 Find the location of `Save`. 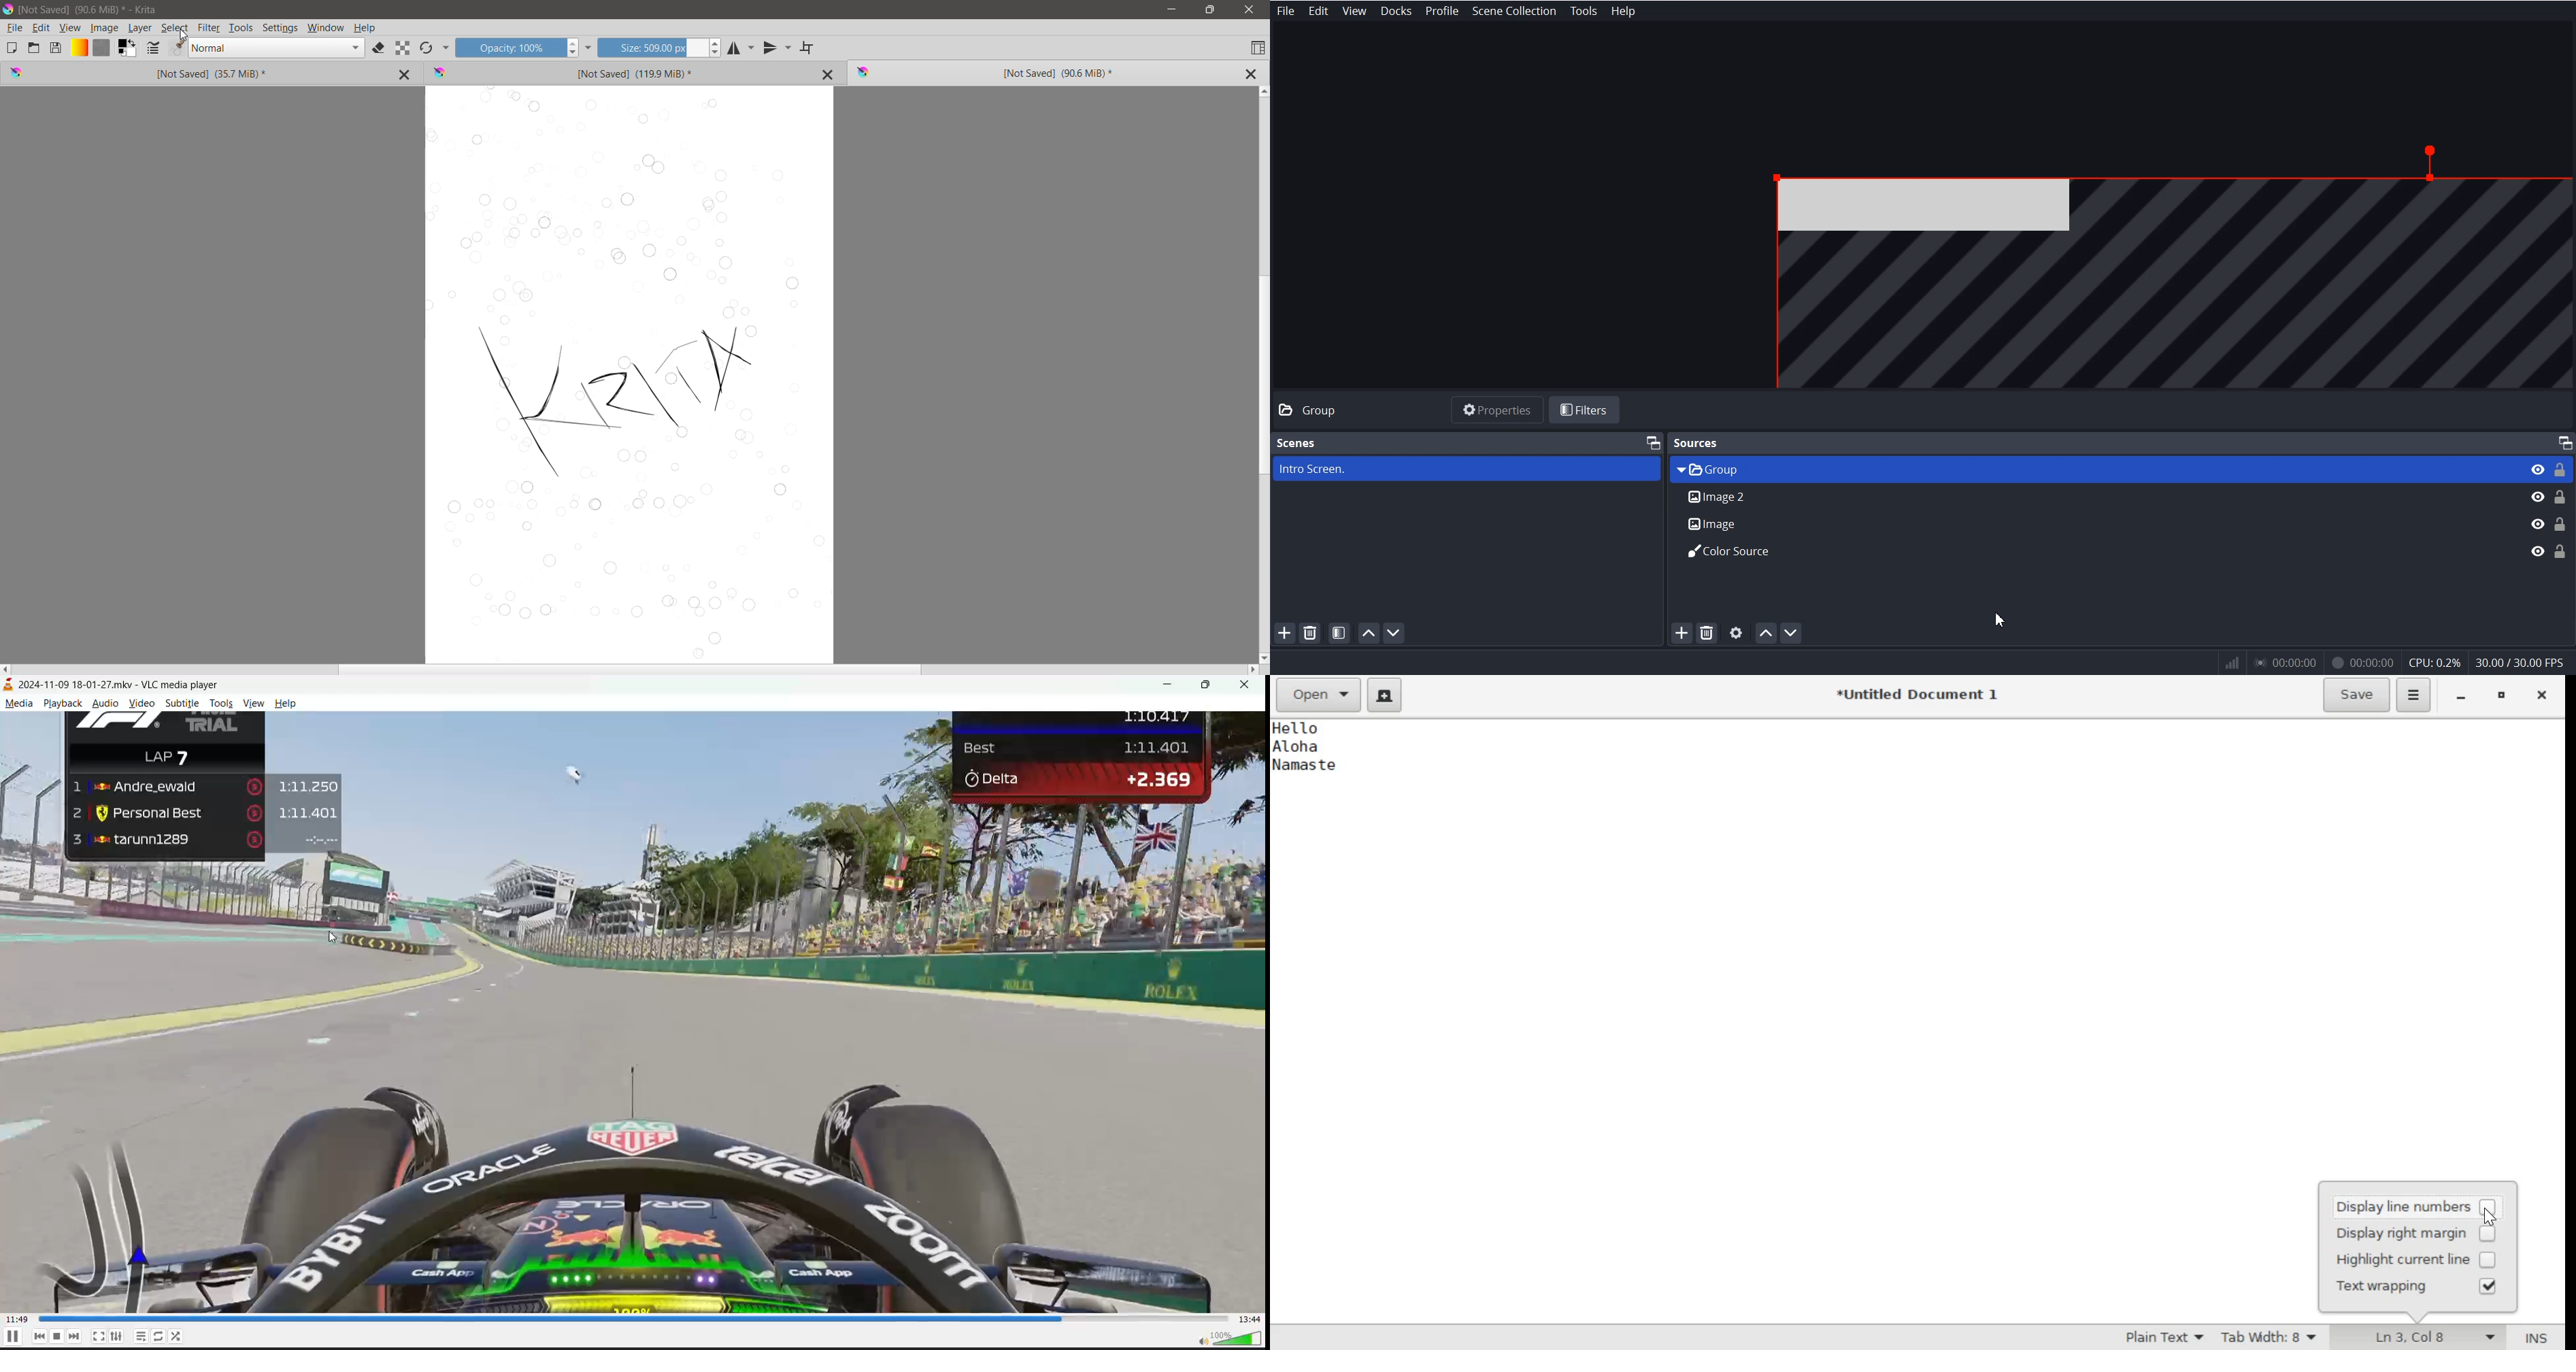

Save is located at coordinates (56, 47).